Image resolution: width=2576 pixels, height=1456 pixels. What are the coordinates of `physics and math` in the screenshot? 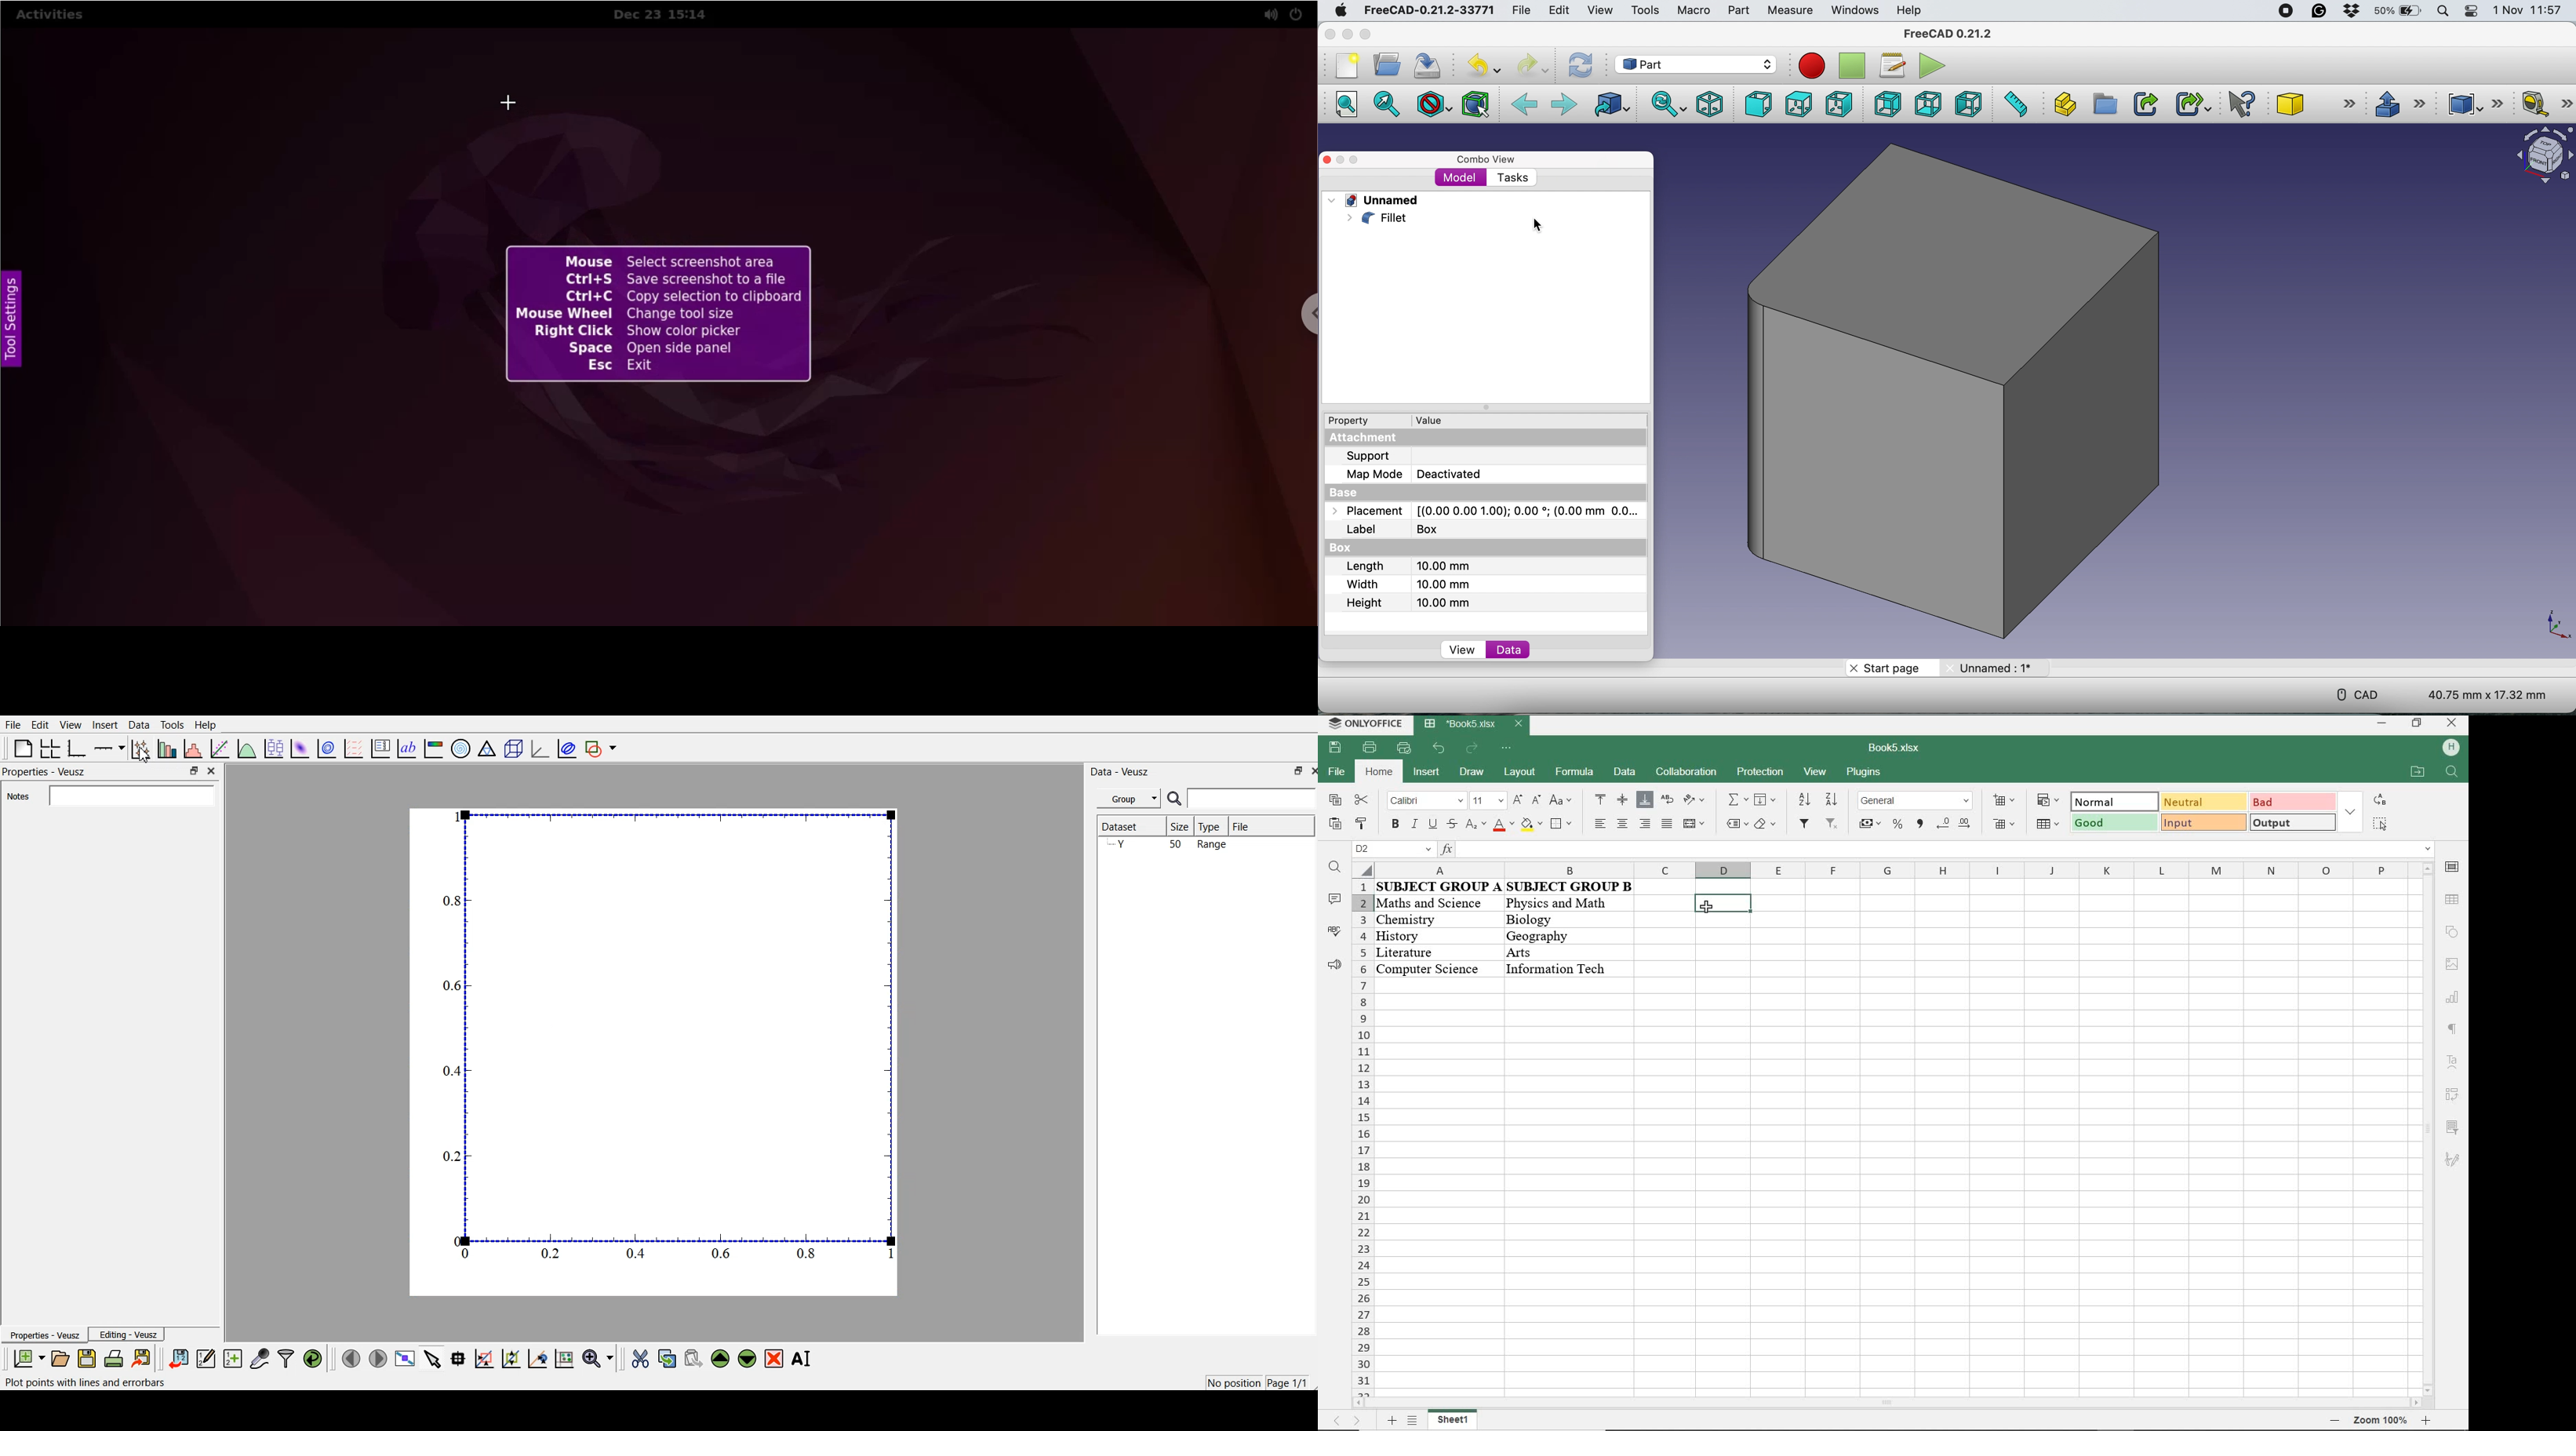 It's located at (1557, 905).